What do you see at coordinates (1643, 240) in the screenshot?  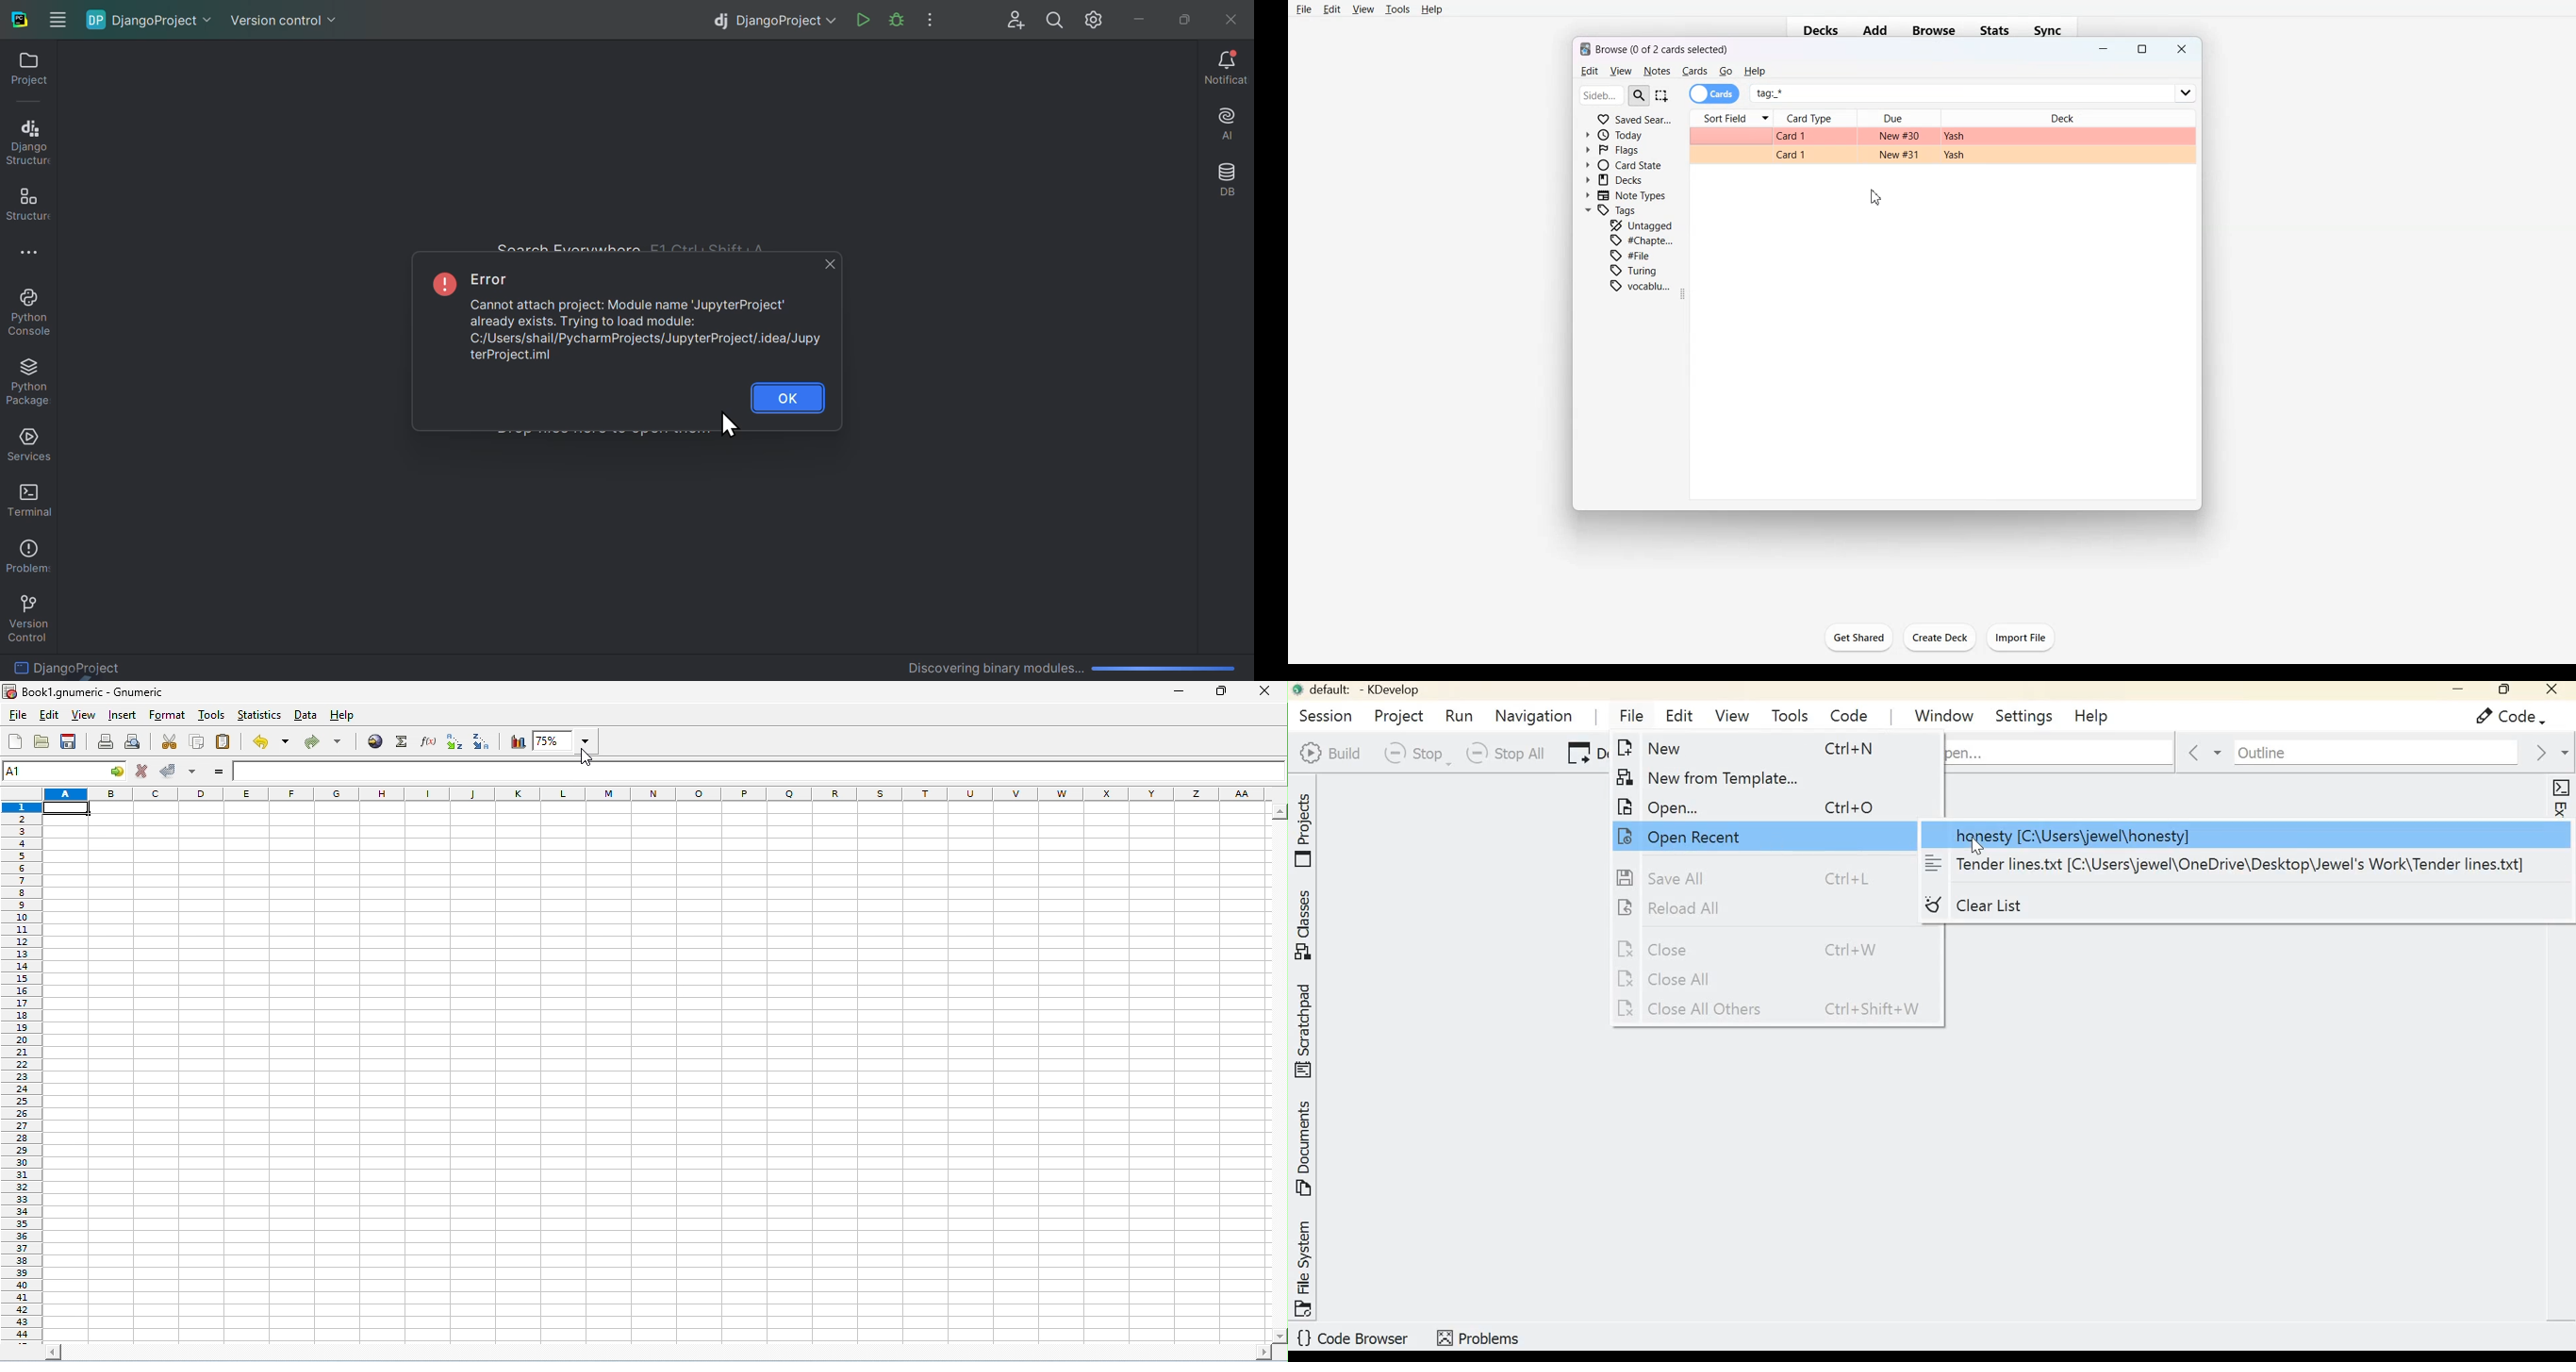 I see `Chapter` at bounding box center [1643, 240].